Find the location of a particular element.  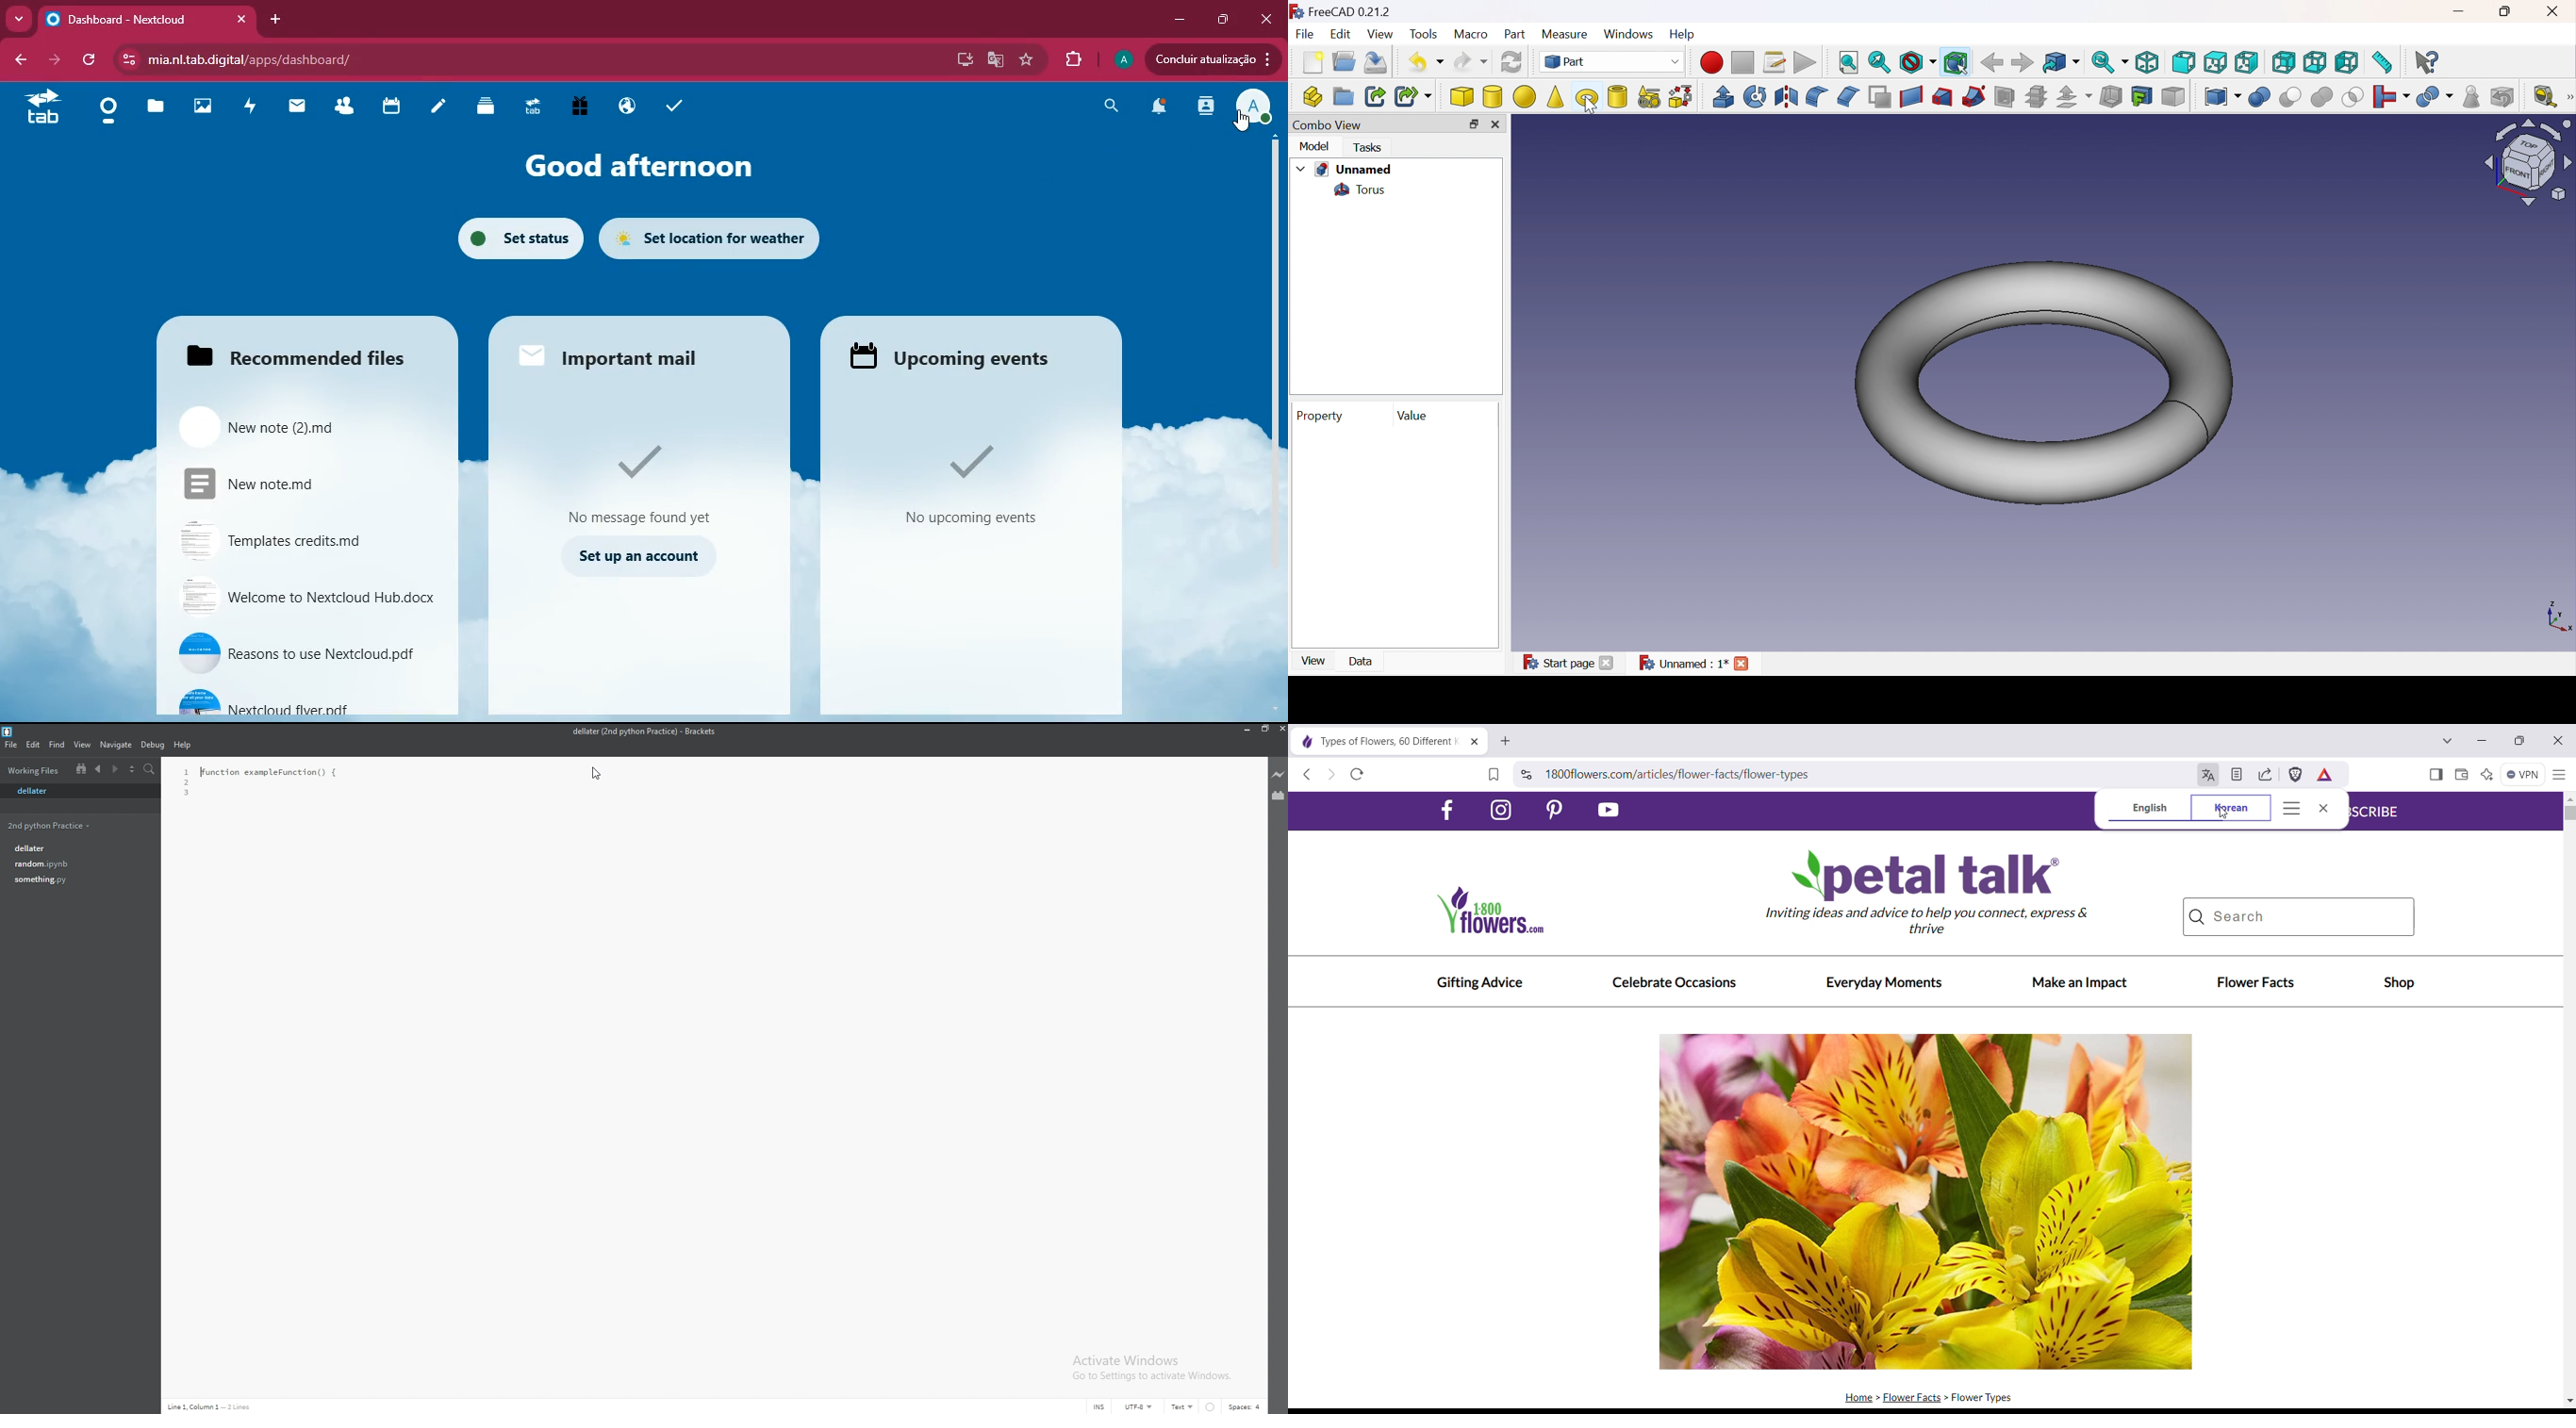

Cursor is located at coordinates (1592, 105).